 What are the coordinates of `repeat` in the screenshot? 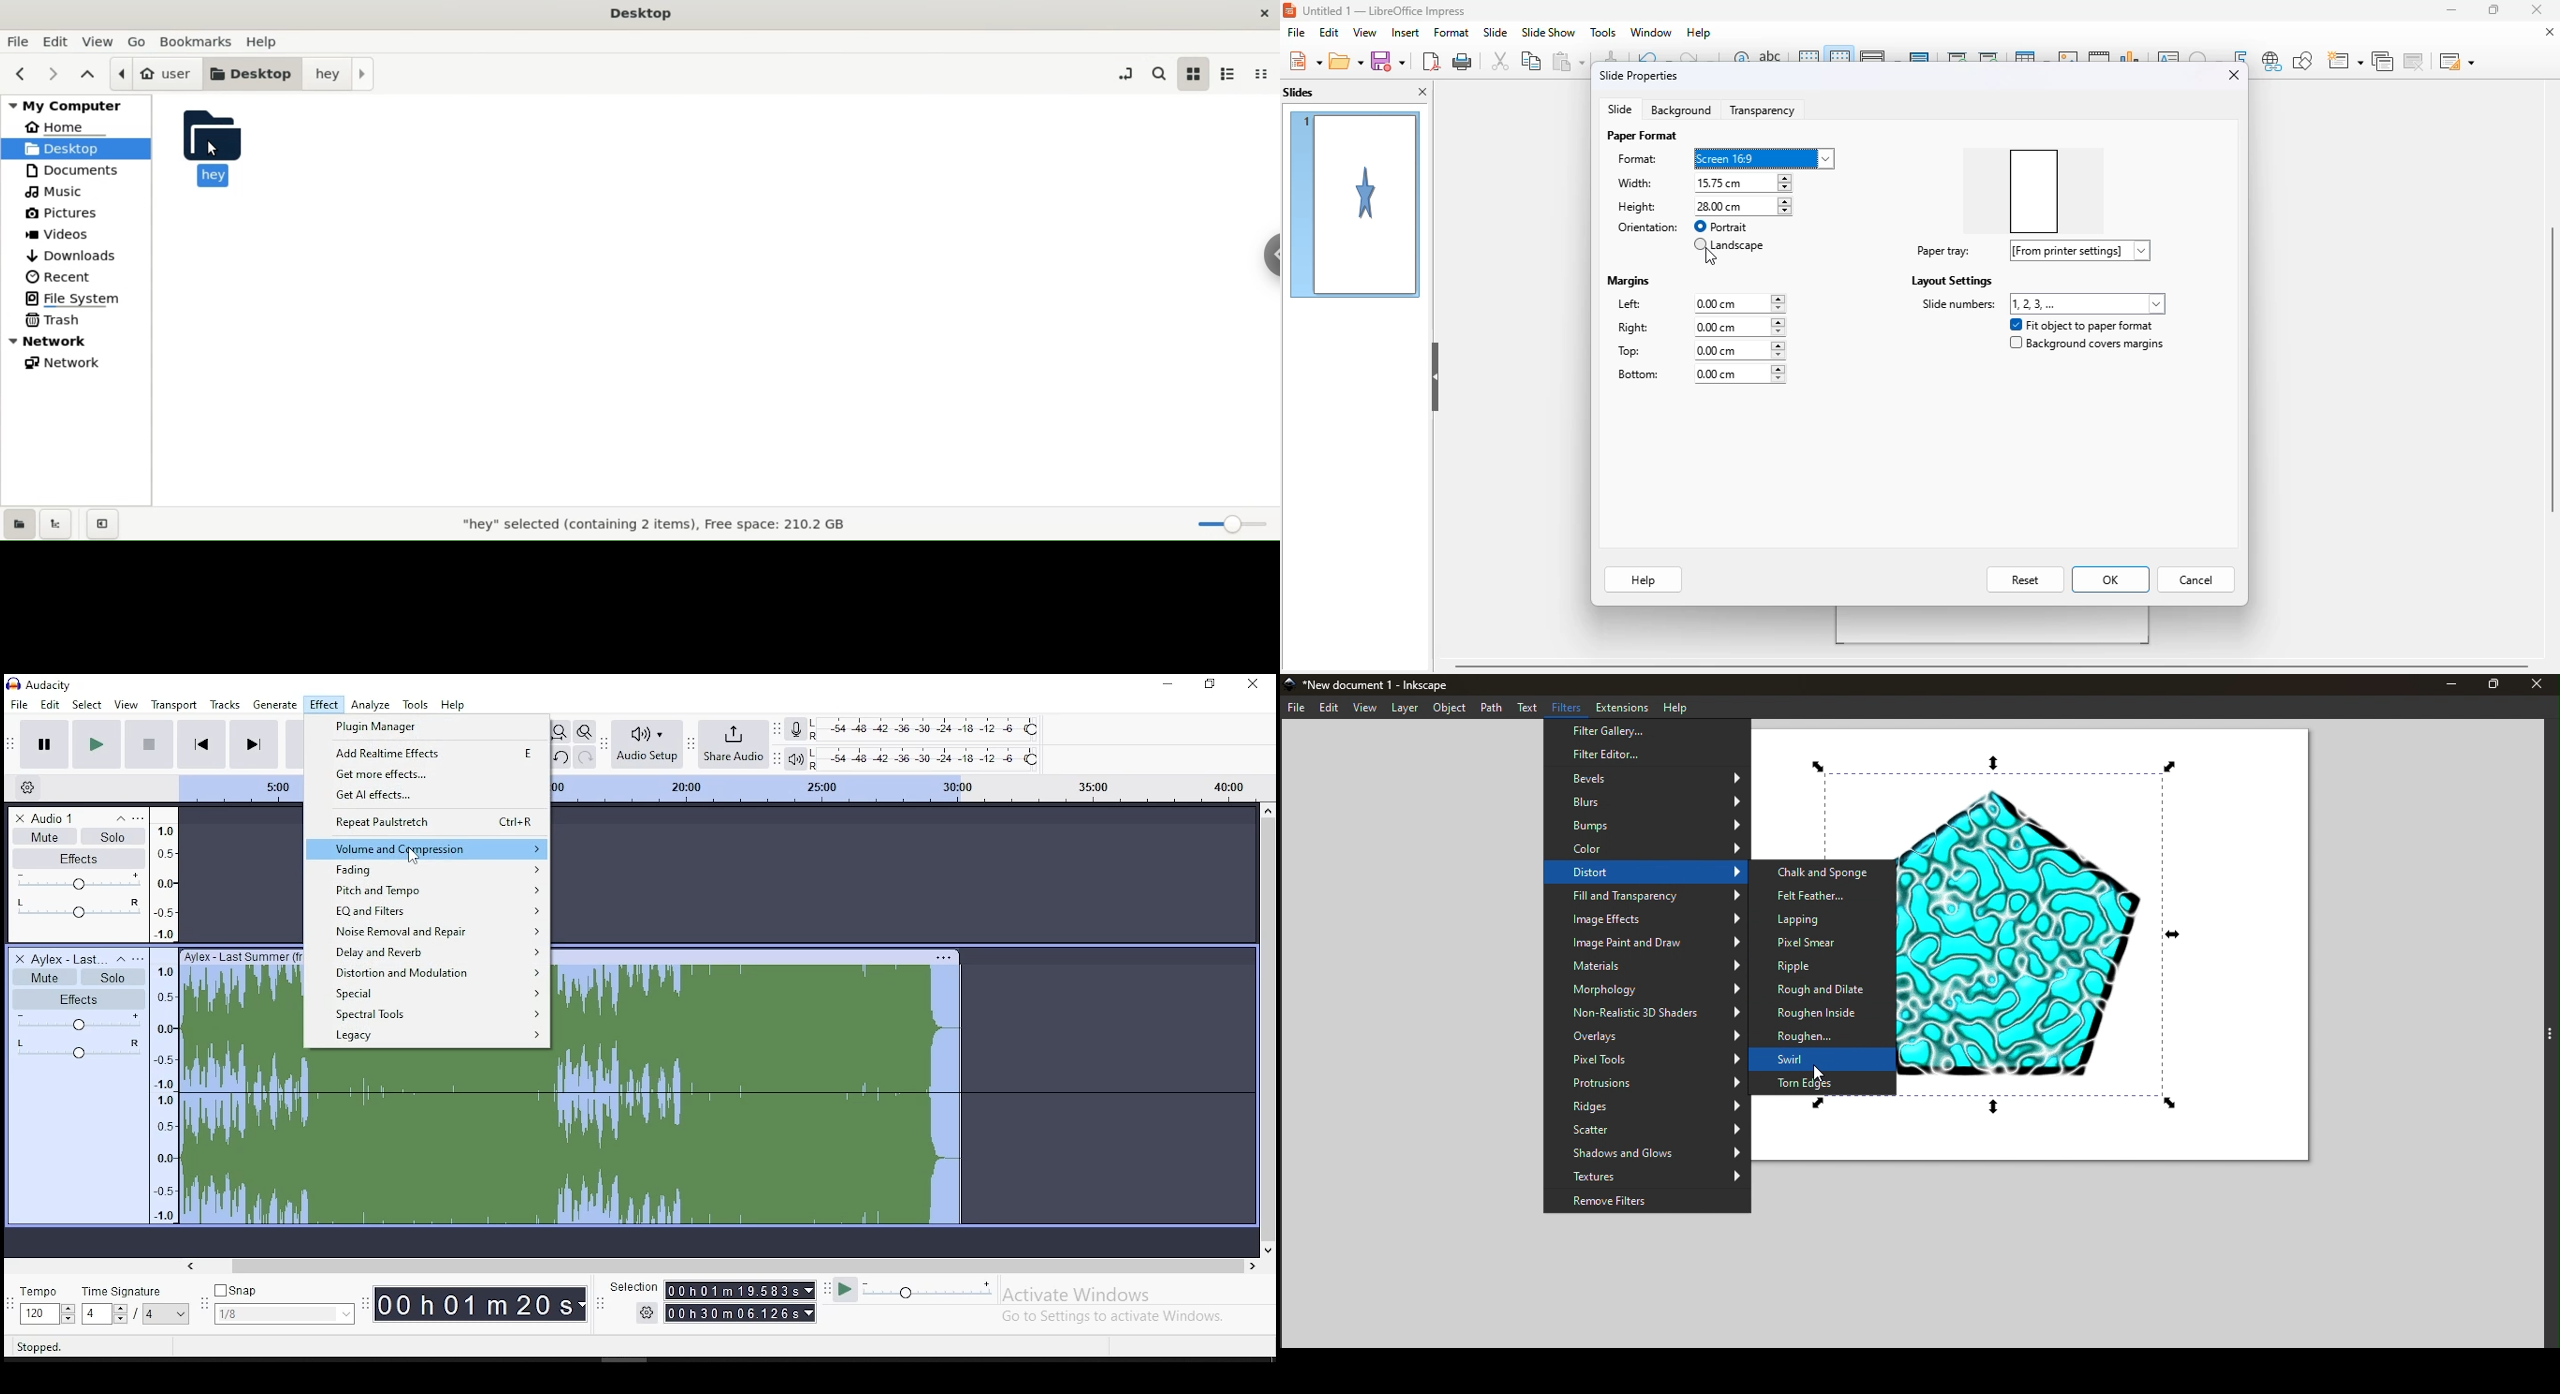 It's located at (426, 824).